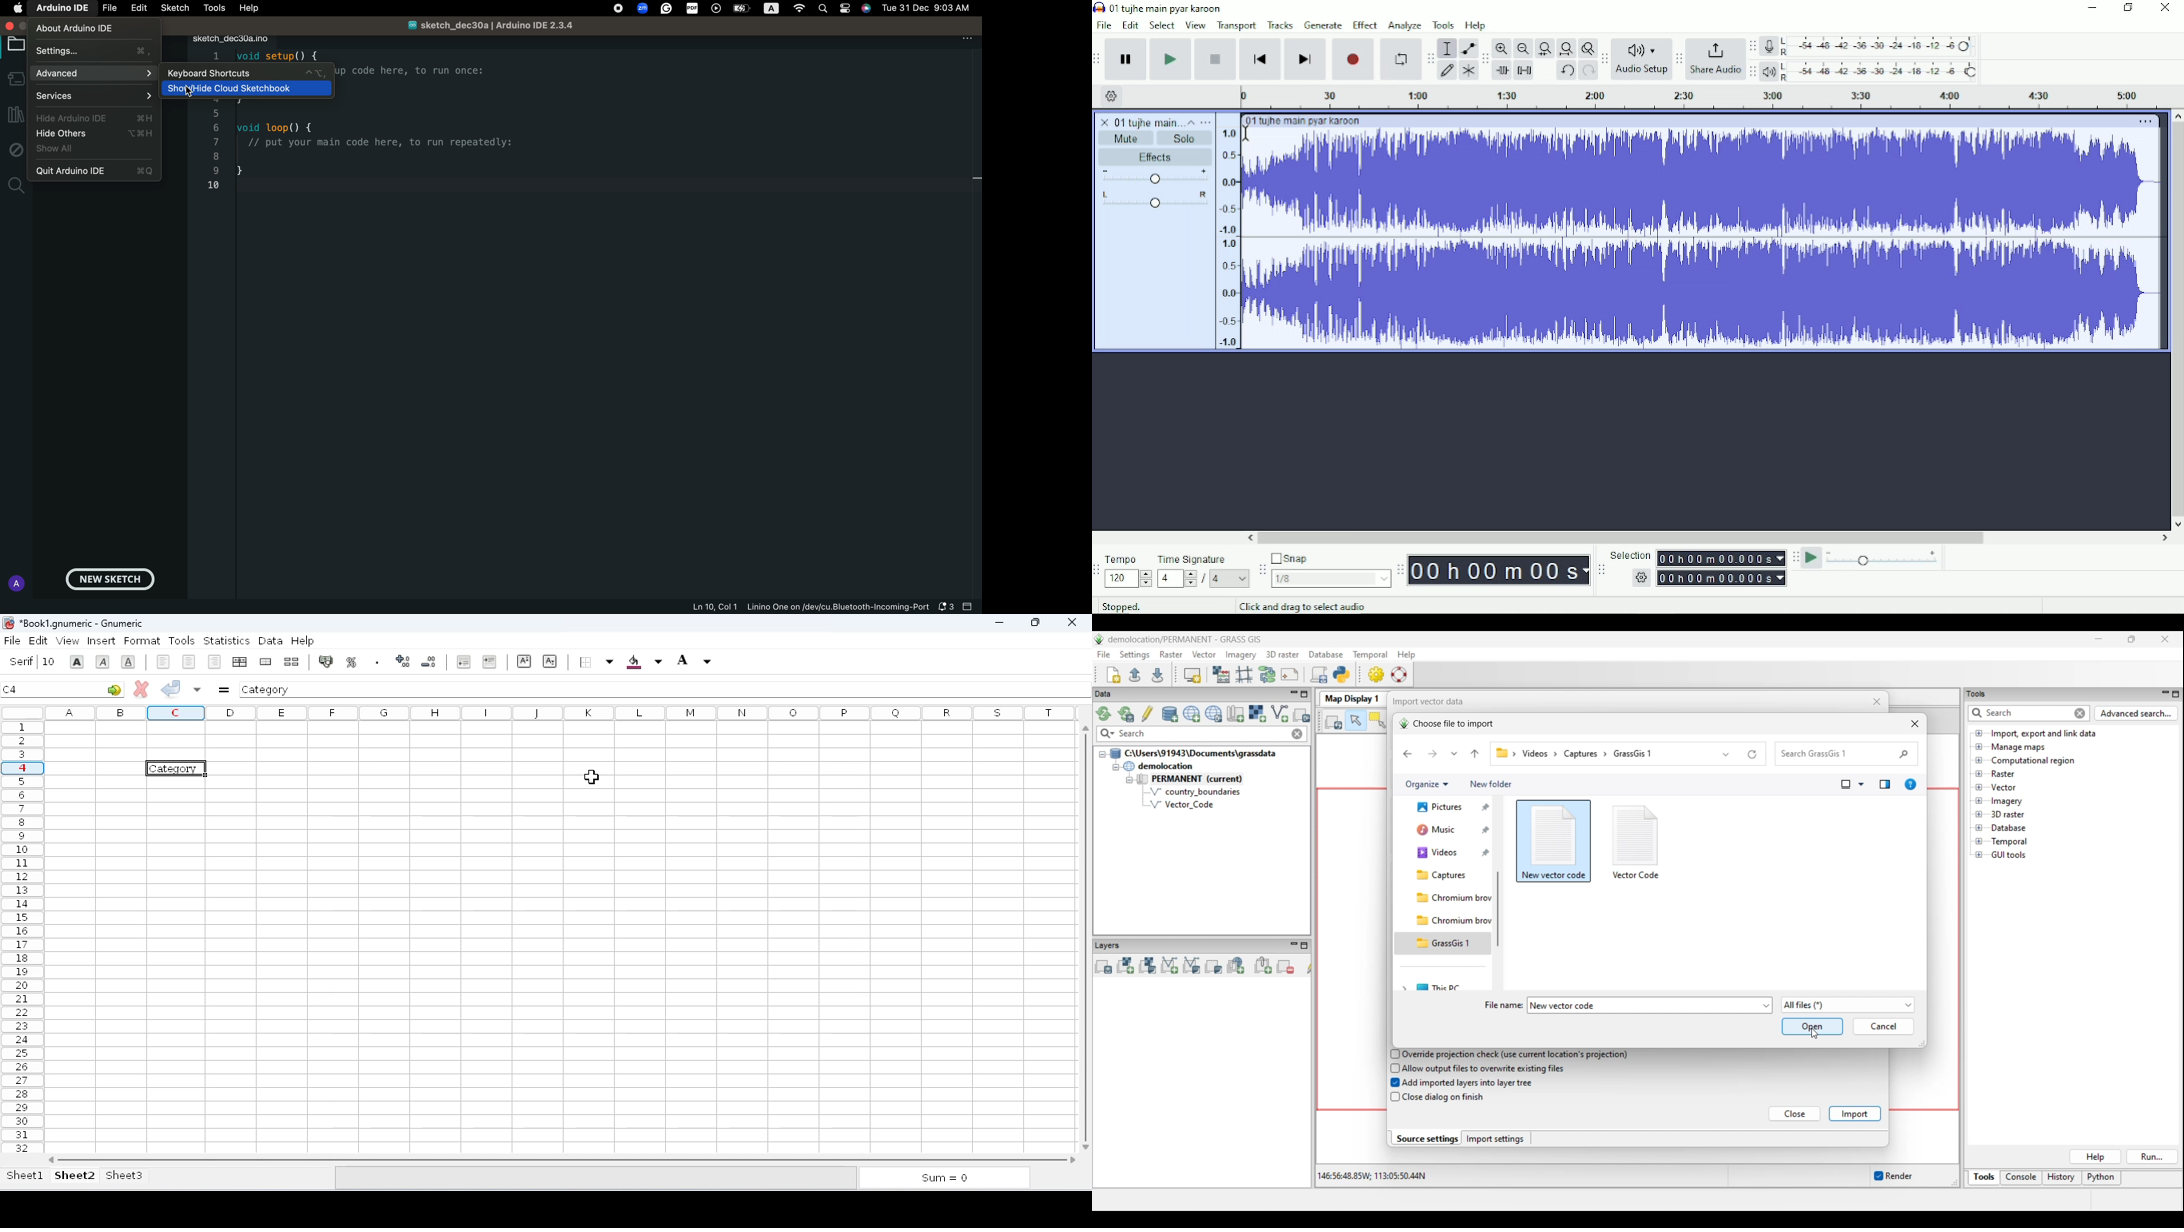 This screenshot has width=2184, height=1232. I want to click on Audacity edit toolbar, so click(1484, 59).